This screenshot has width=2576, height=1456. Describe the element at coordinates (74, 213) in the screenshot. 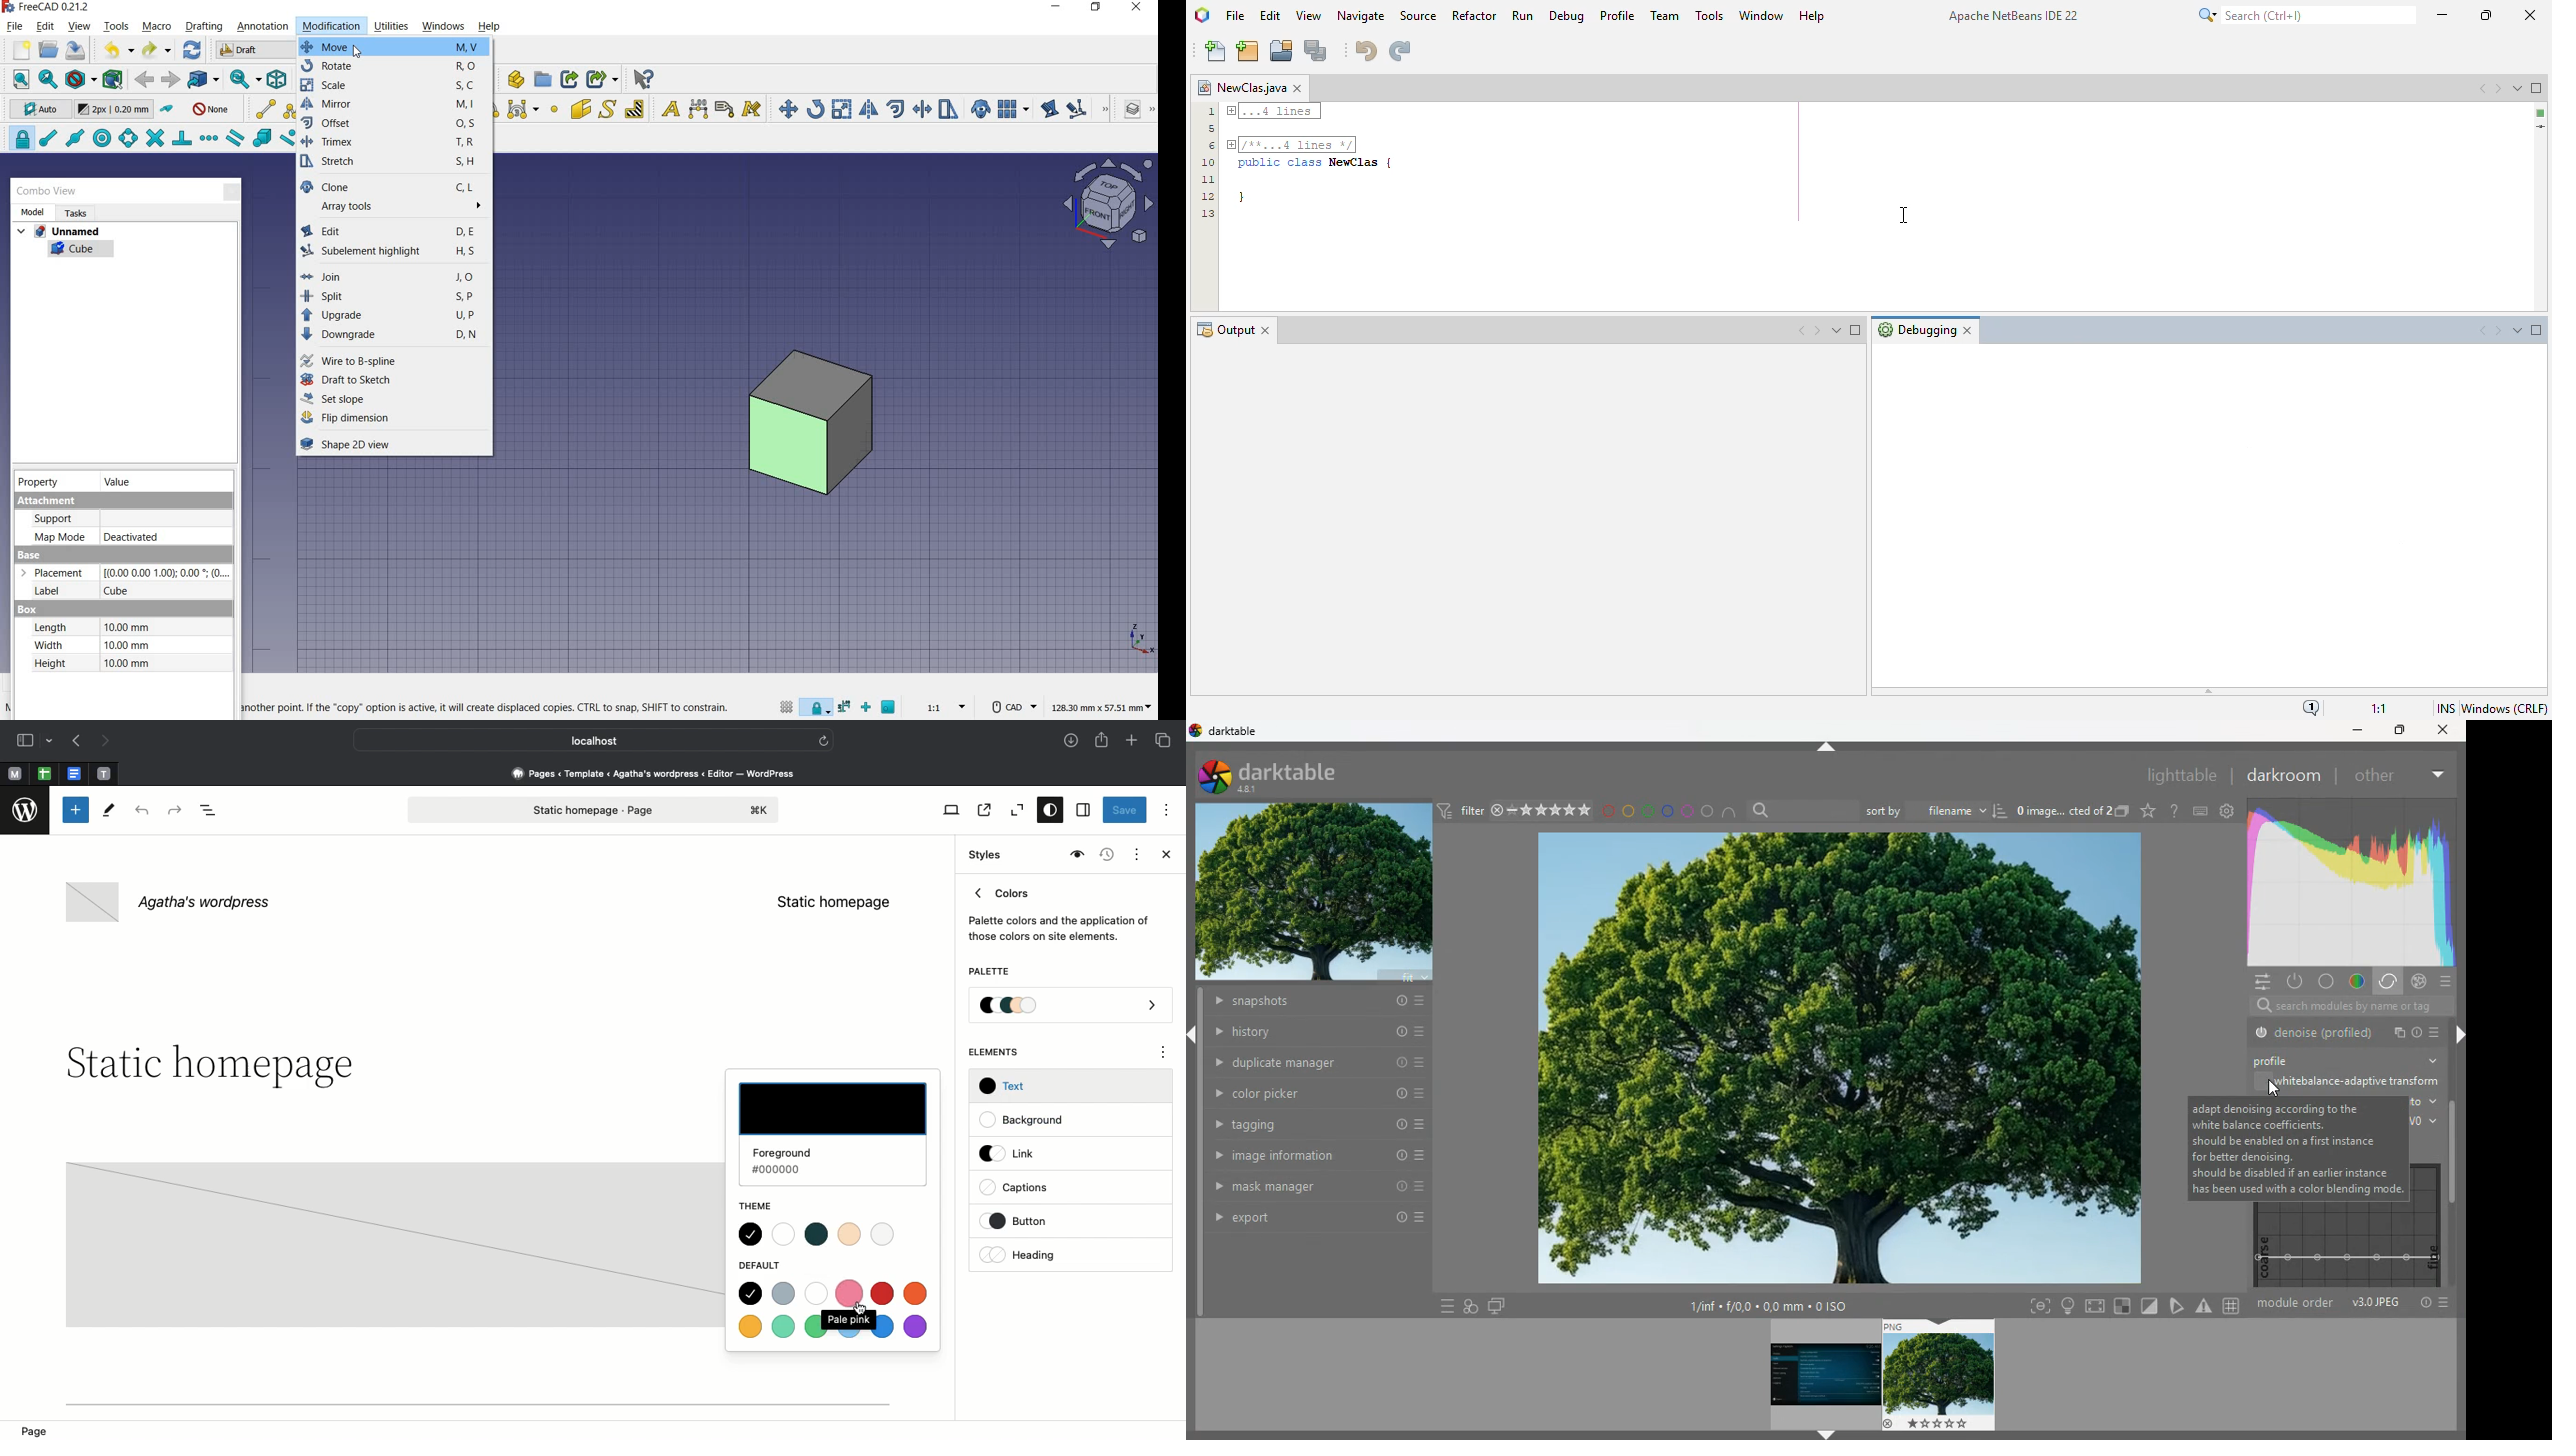

I see `tasks` at that location.